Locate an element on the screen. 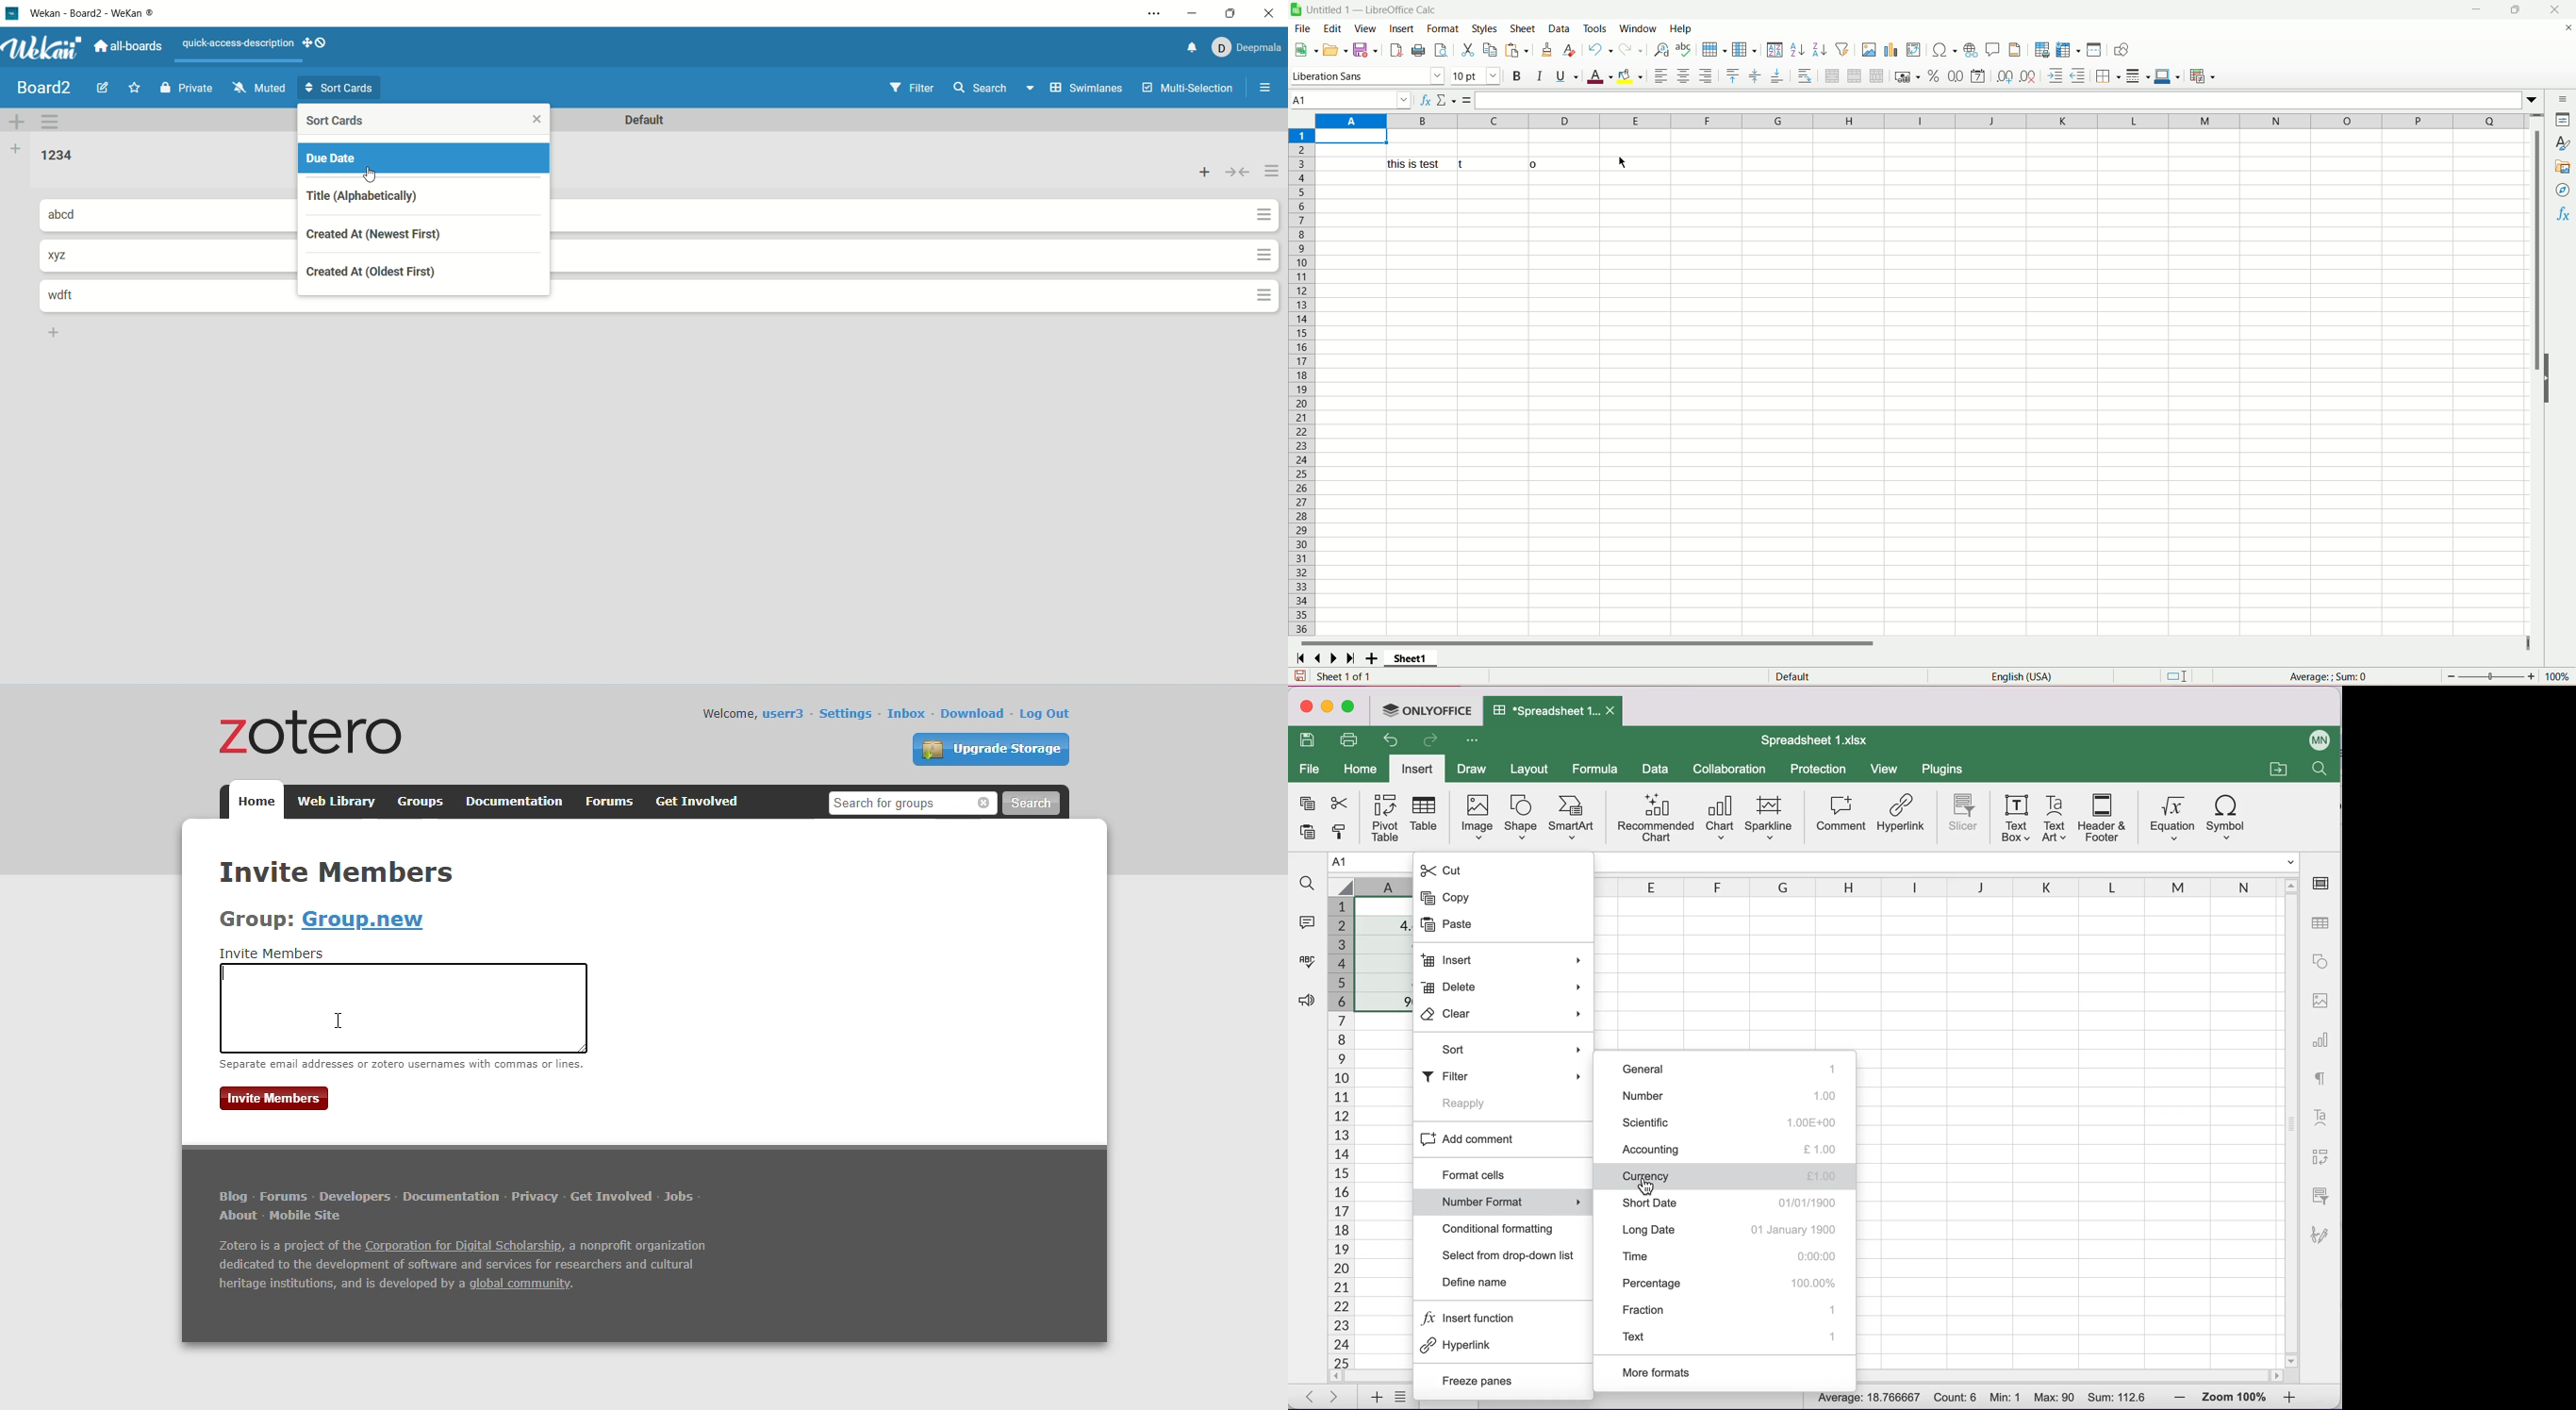 This screenshot has height=1428, width=2576. tools is located at coordinates (1595, 28).